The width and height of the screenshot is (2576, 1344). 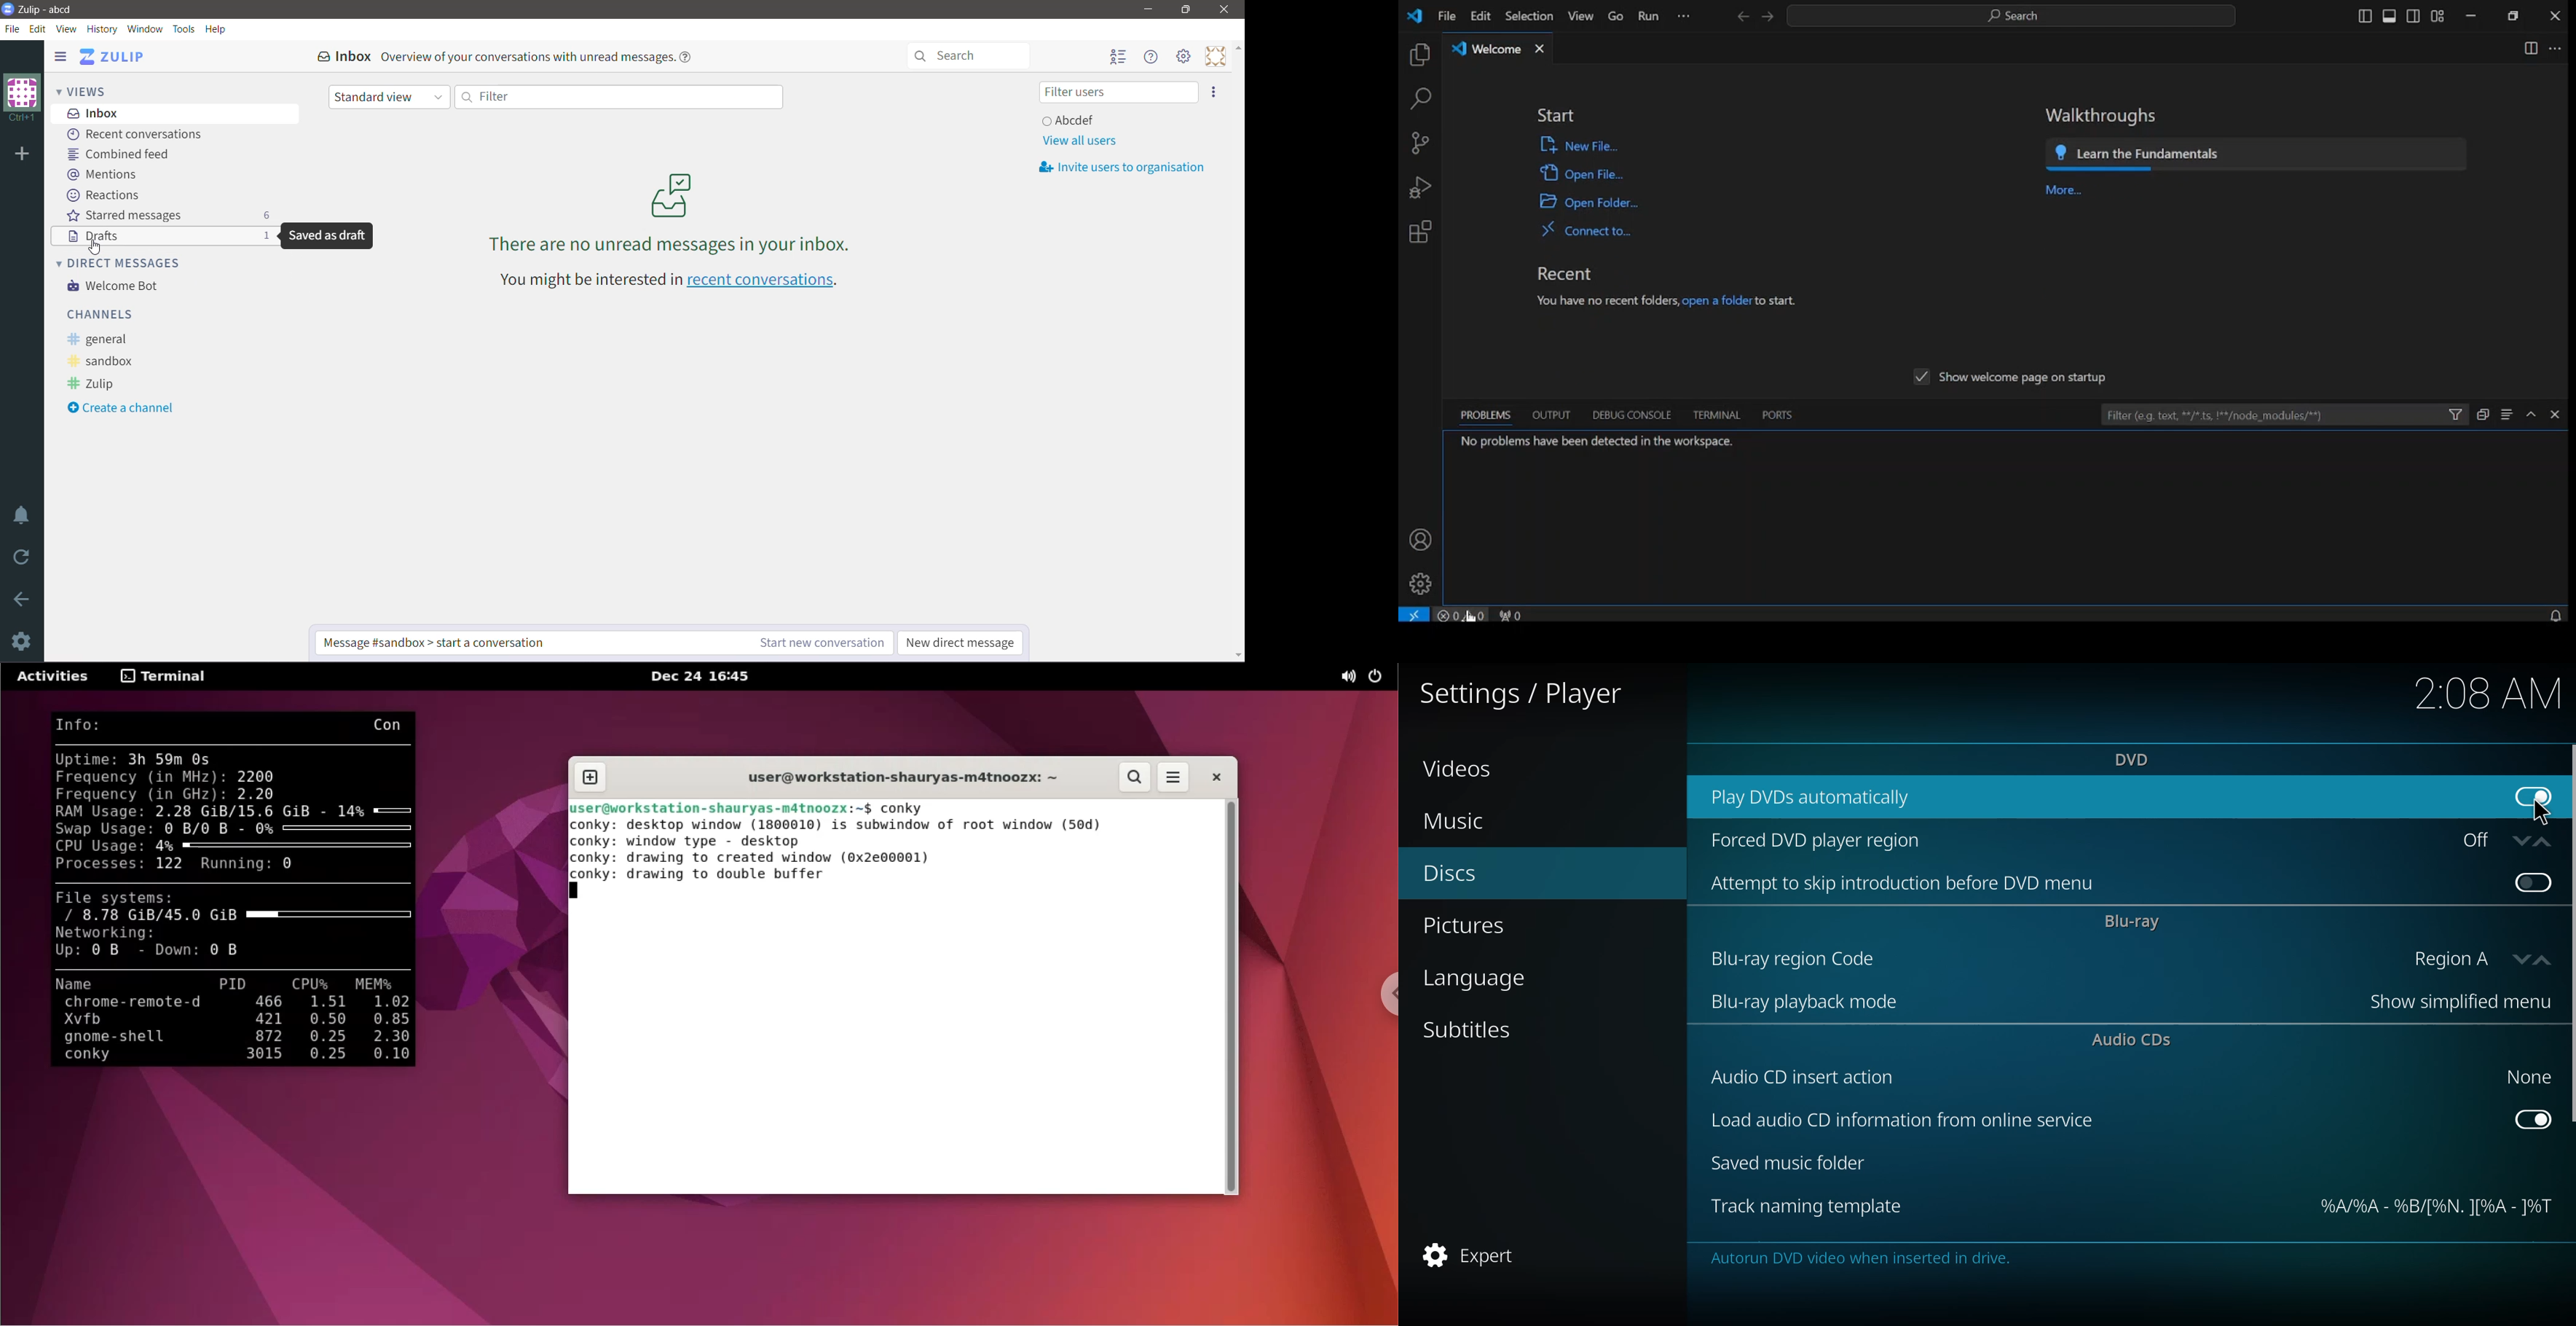 I want to click on language, so click(x=1477, y=979).